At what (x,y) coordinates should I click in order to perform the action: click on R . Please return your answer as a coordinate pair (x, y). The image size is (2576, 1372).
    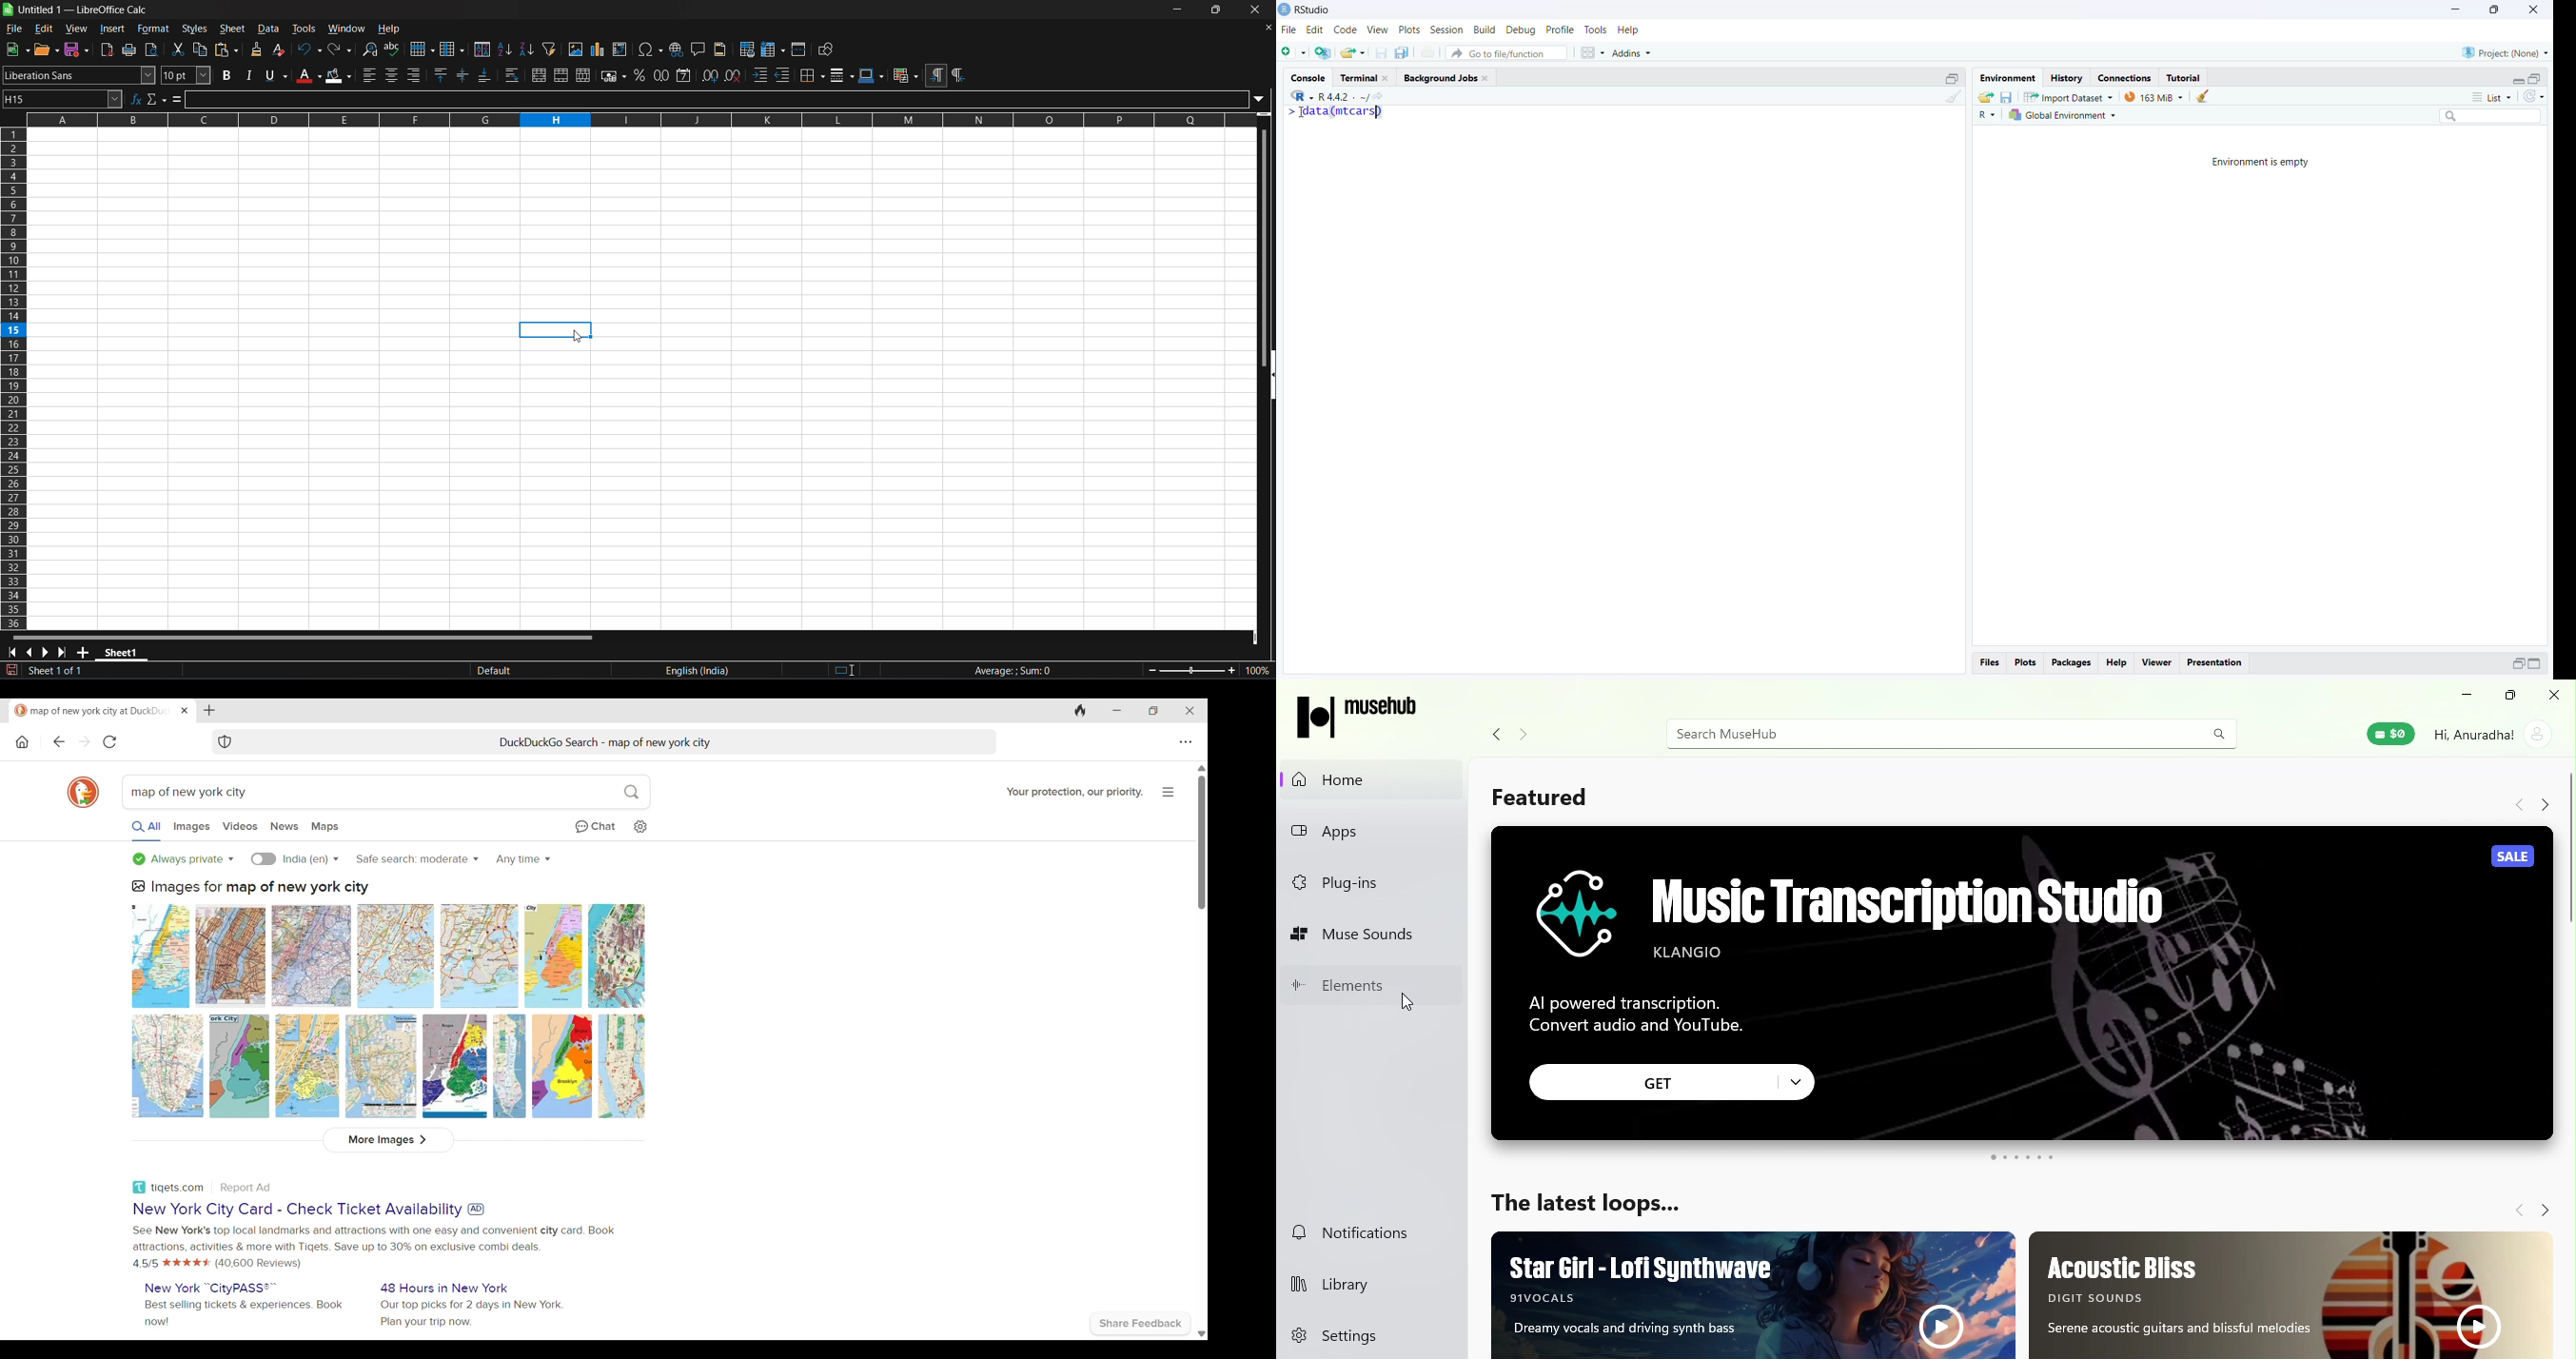
    Looking at the image, I should click on (1303, 96).